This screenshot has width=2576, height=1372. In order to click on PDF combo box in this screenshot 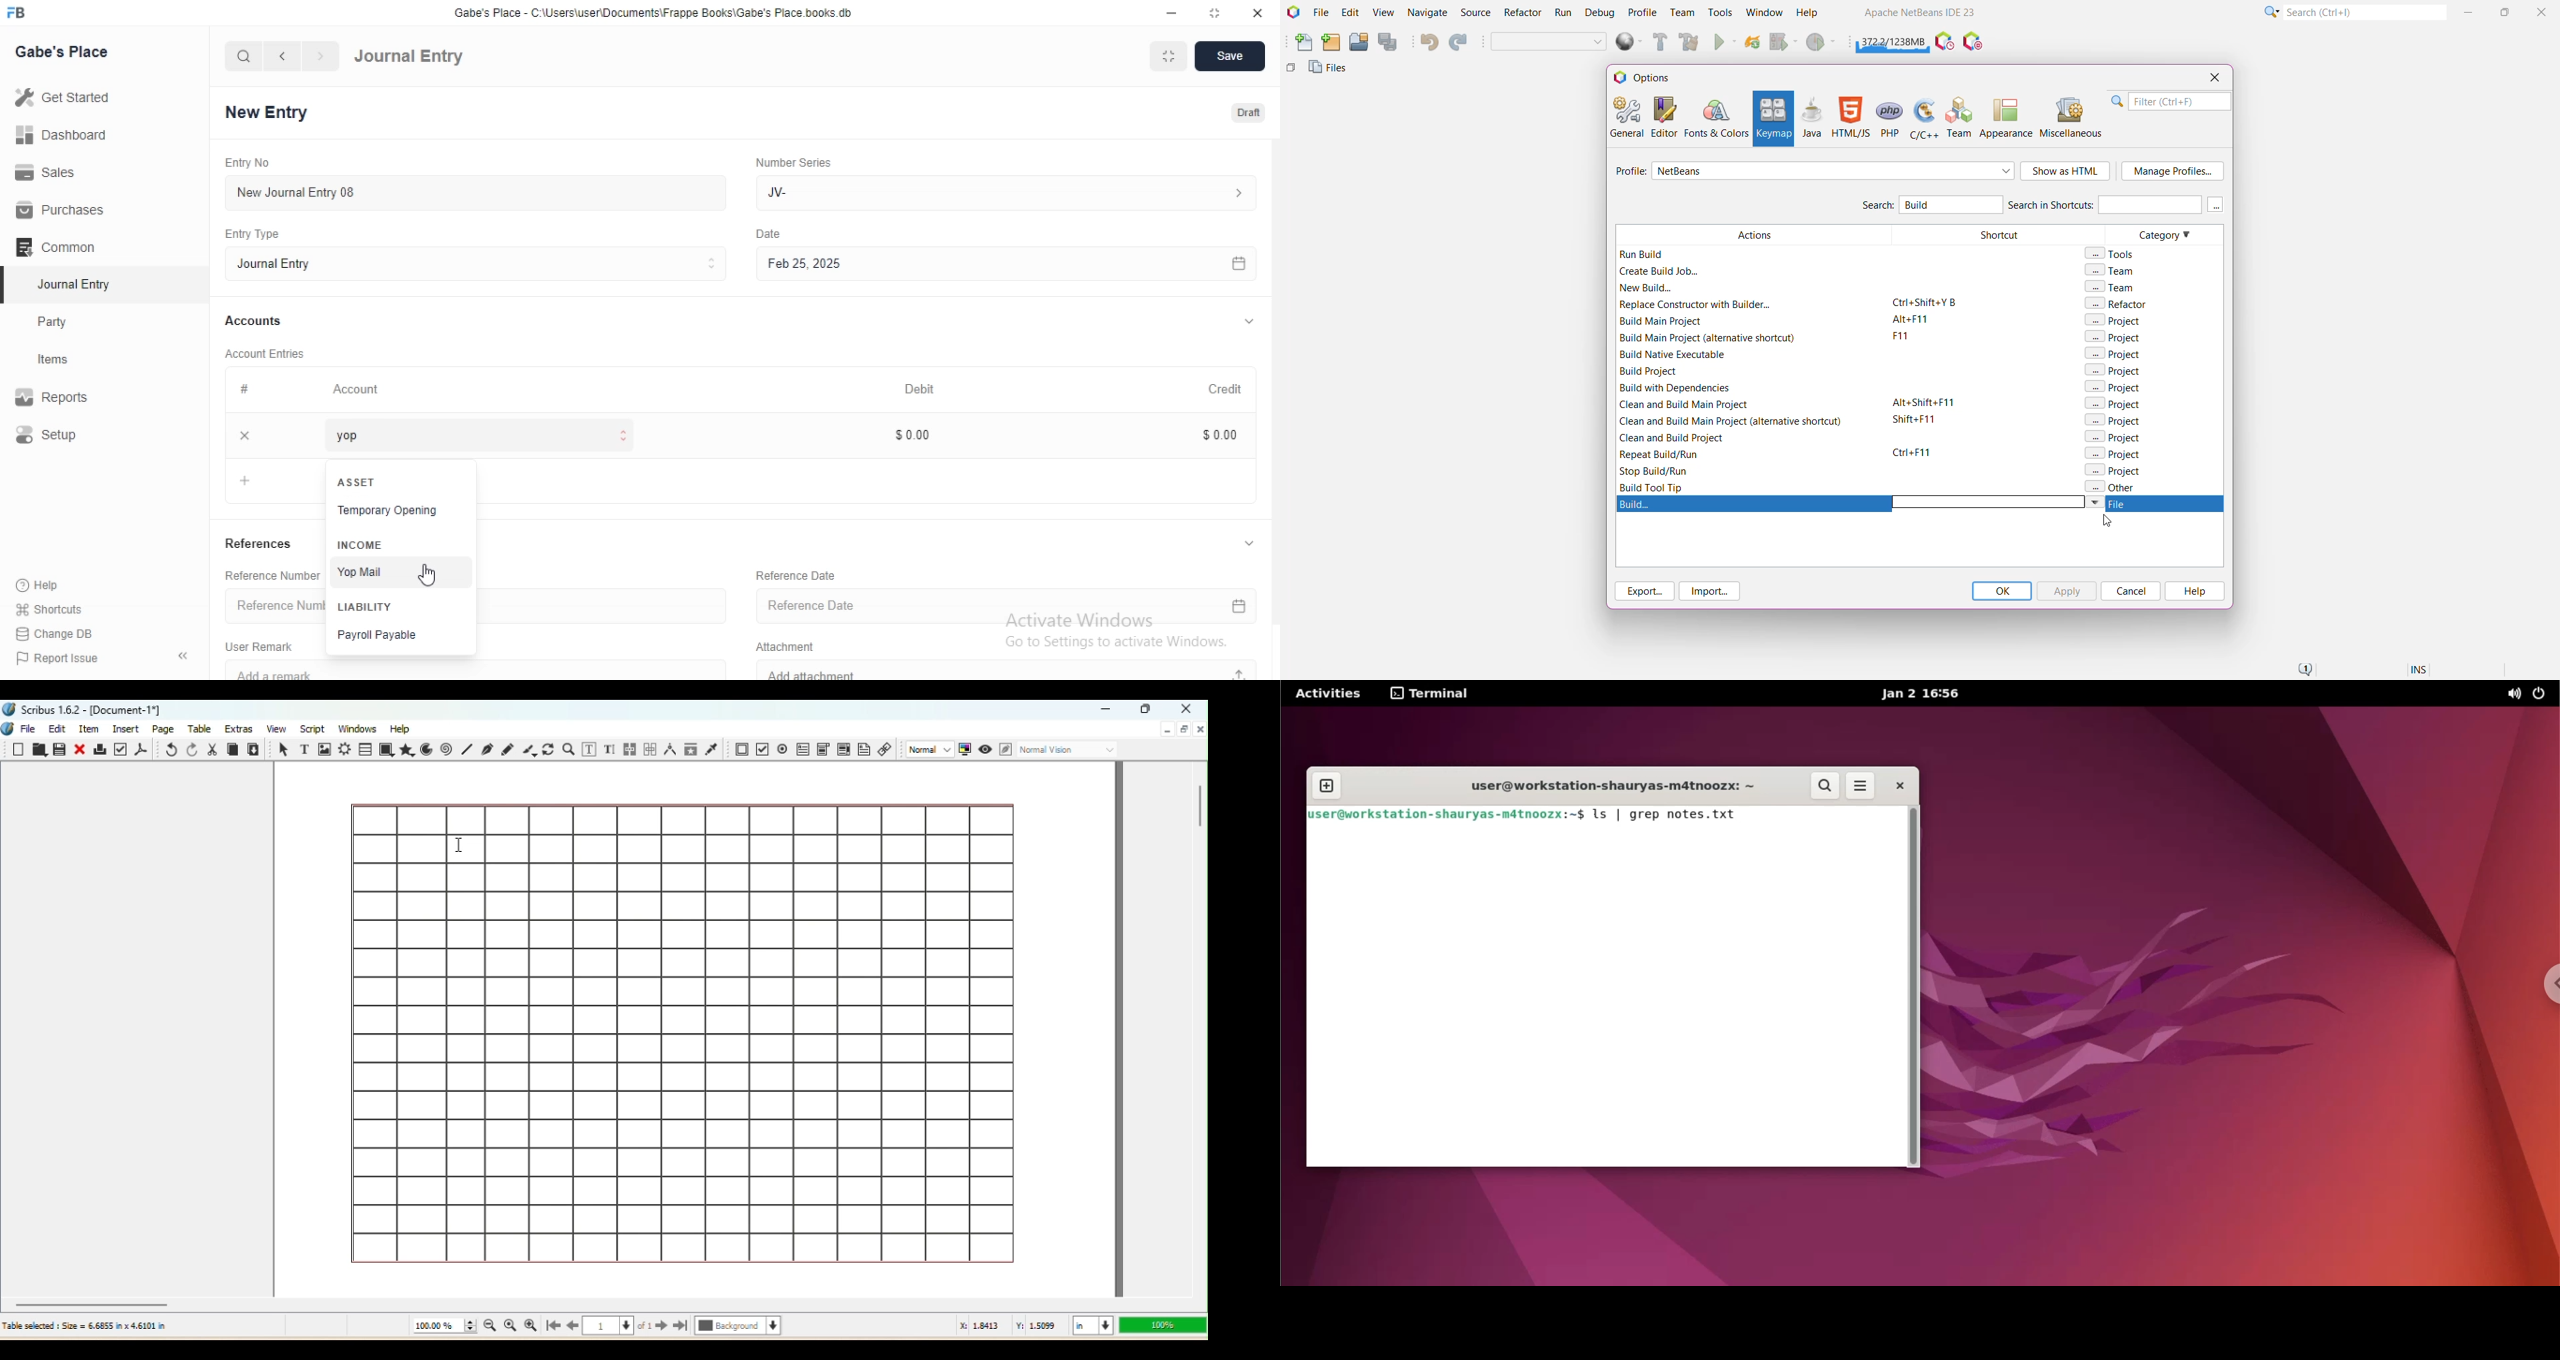, I will do `click(823, 747)`.